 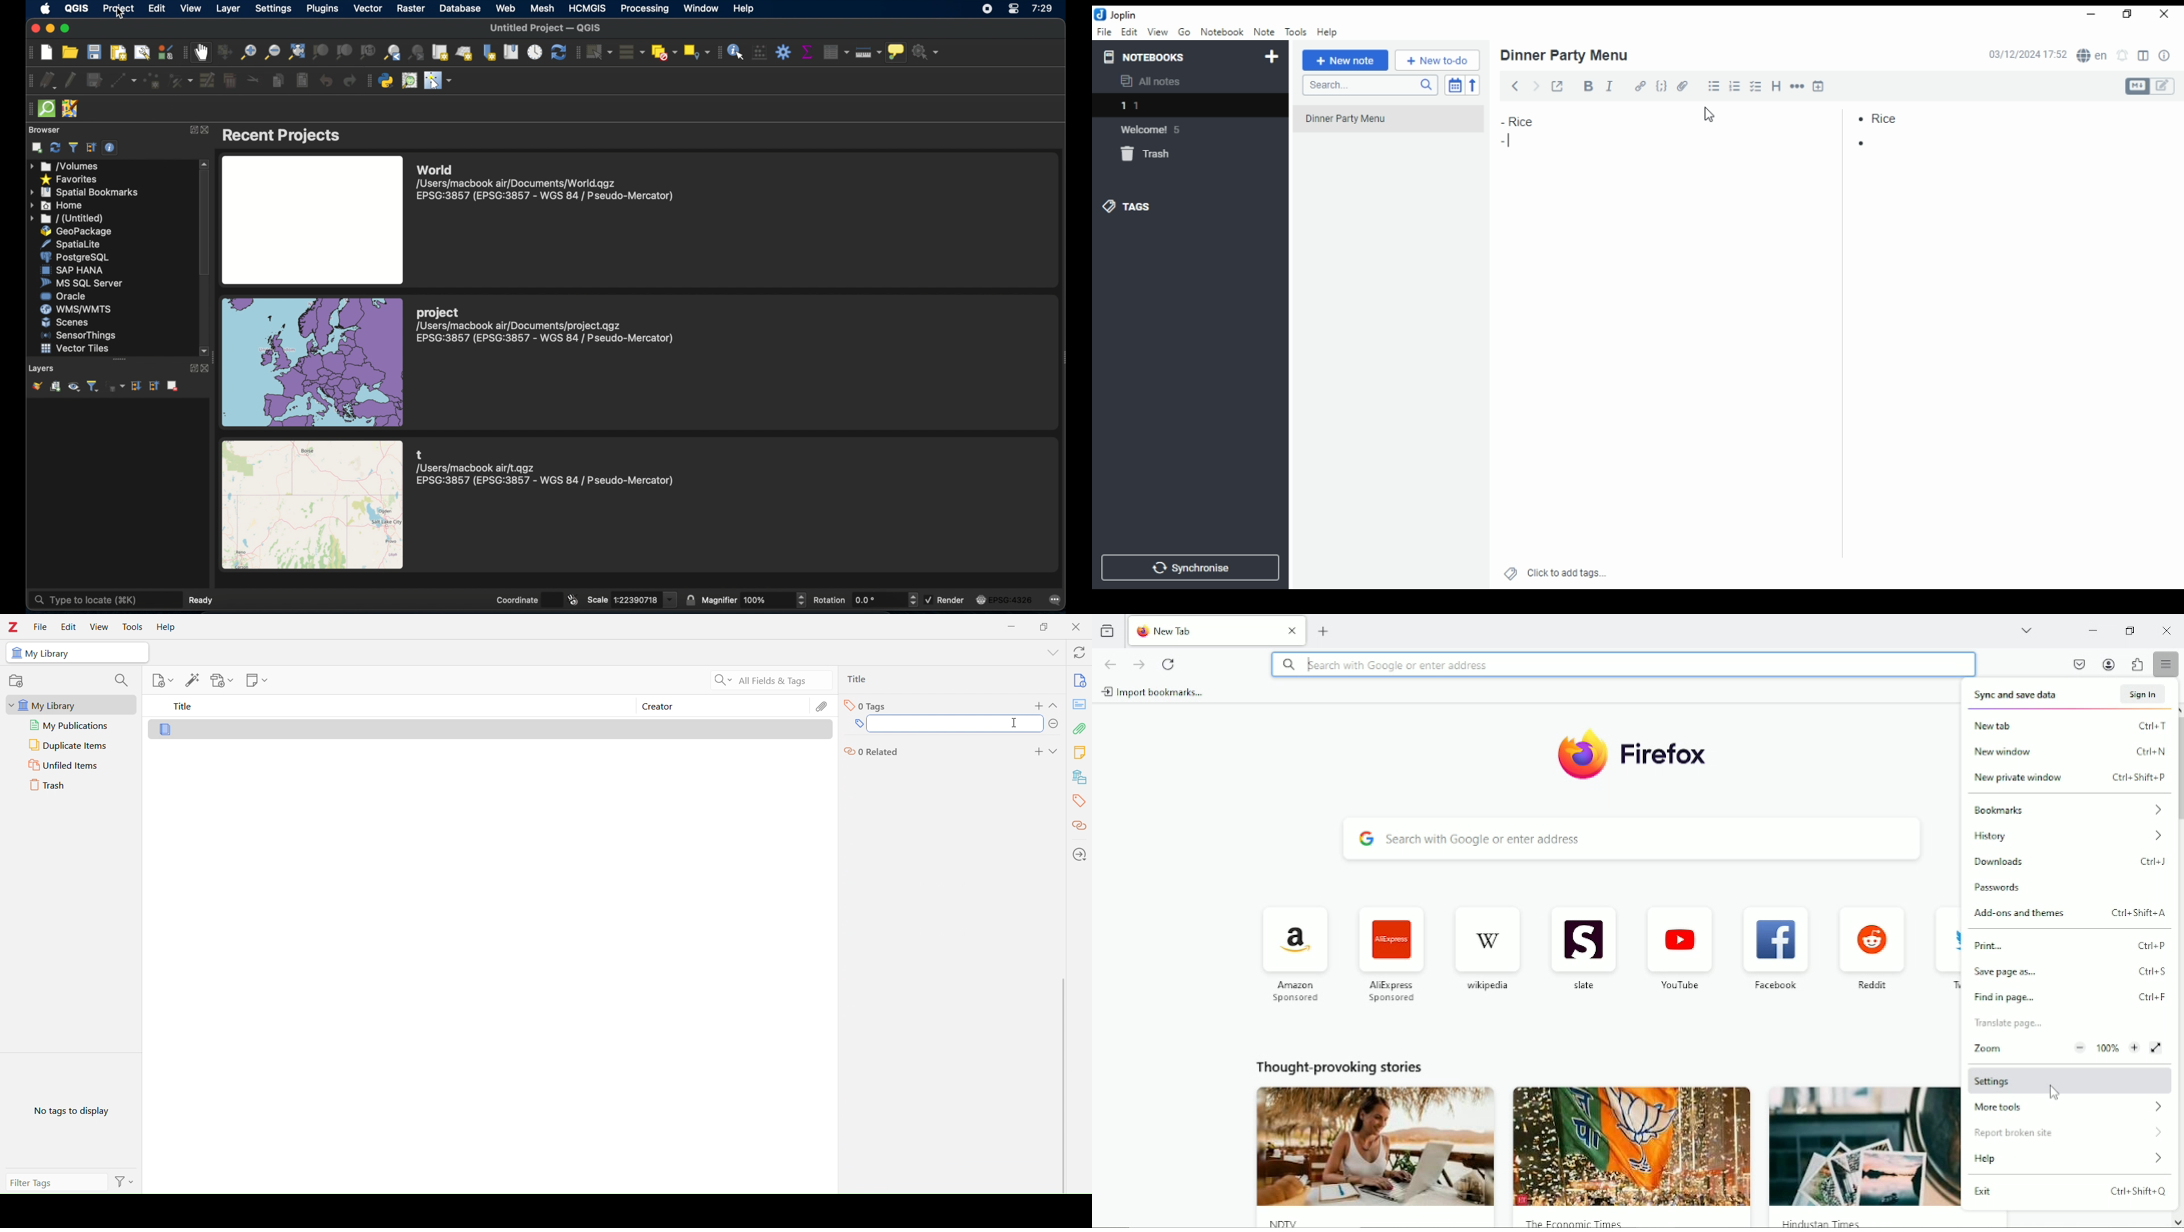 I want to click on edit, so click(x=2164, y=86).